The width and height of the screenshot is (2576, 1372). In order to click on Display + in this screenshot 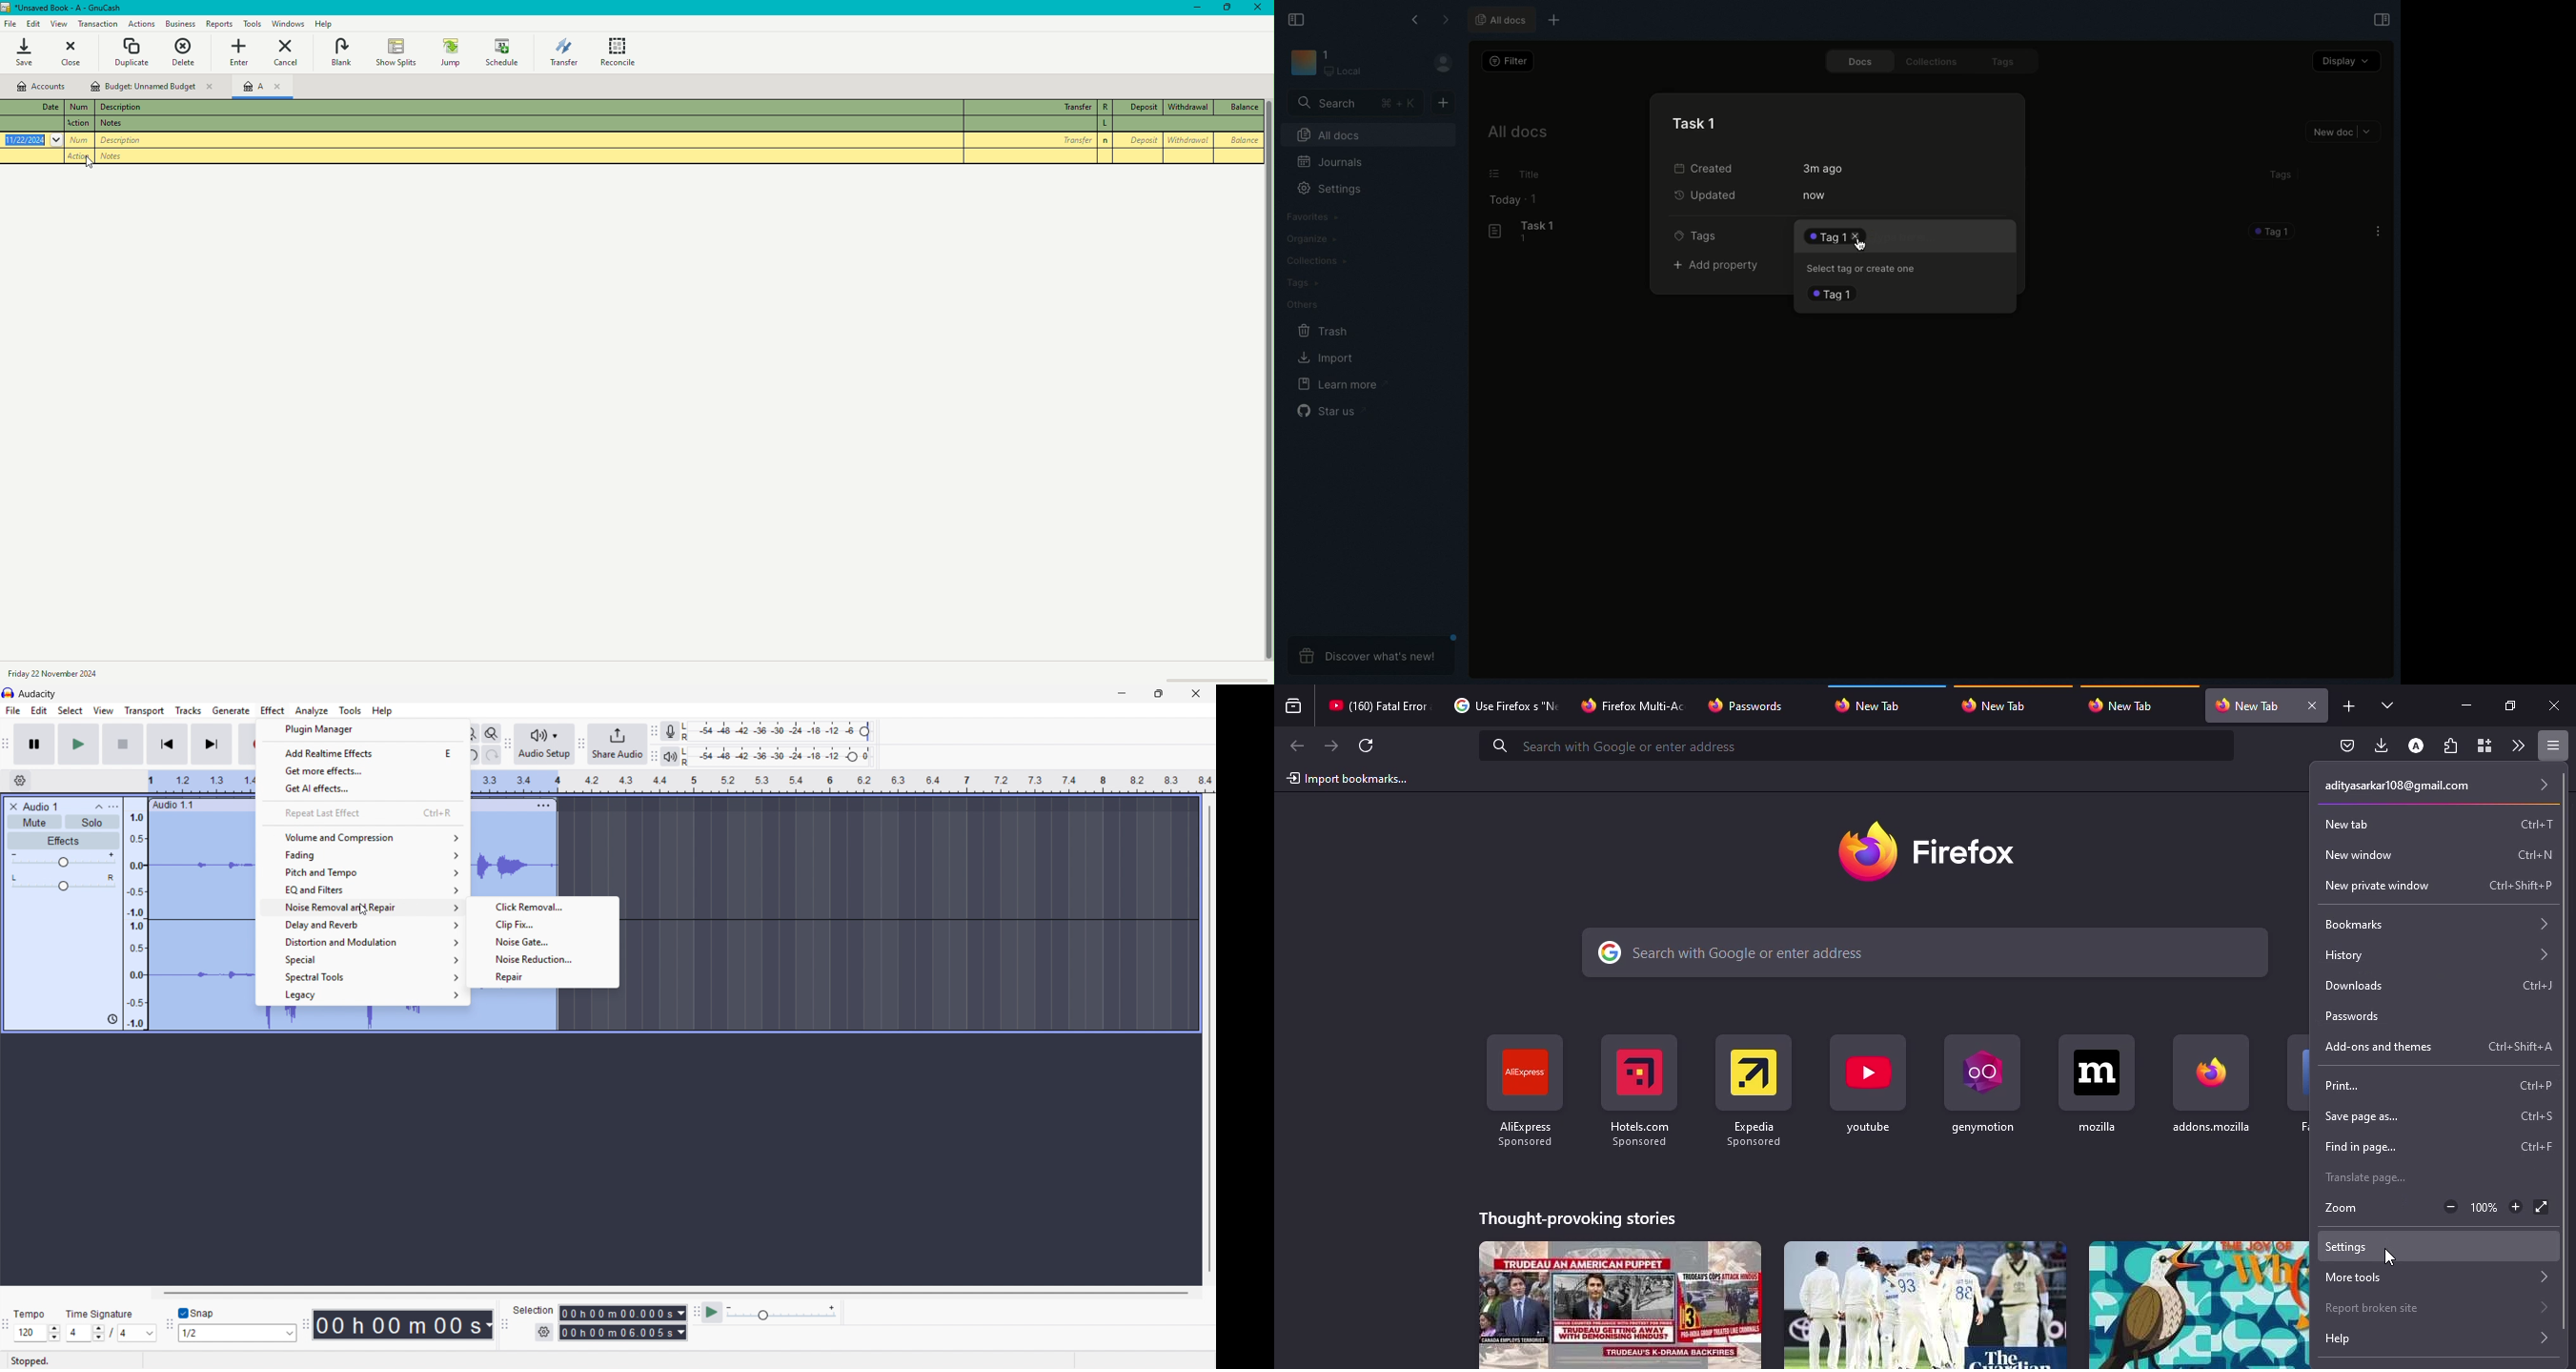, I will do `click(2346, 63)`.